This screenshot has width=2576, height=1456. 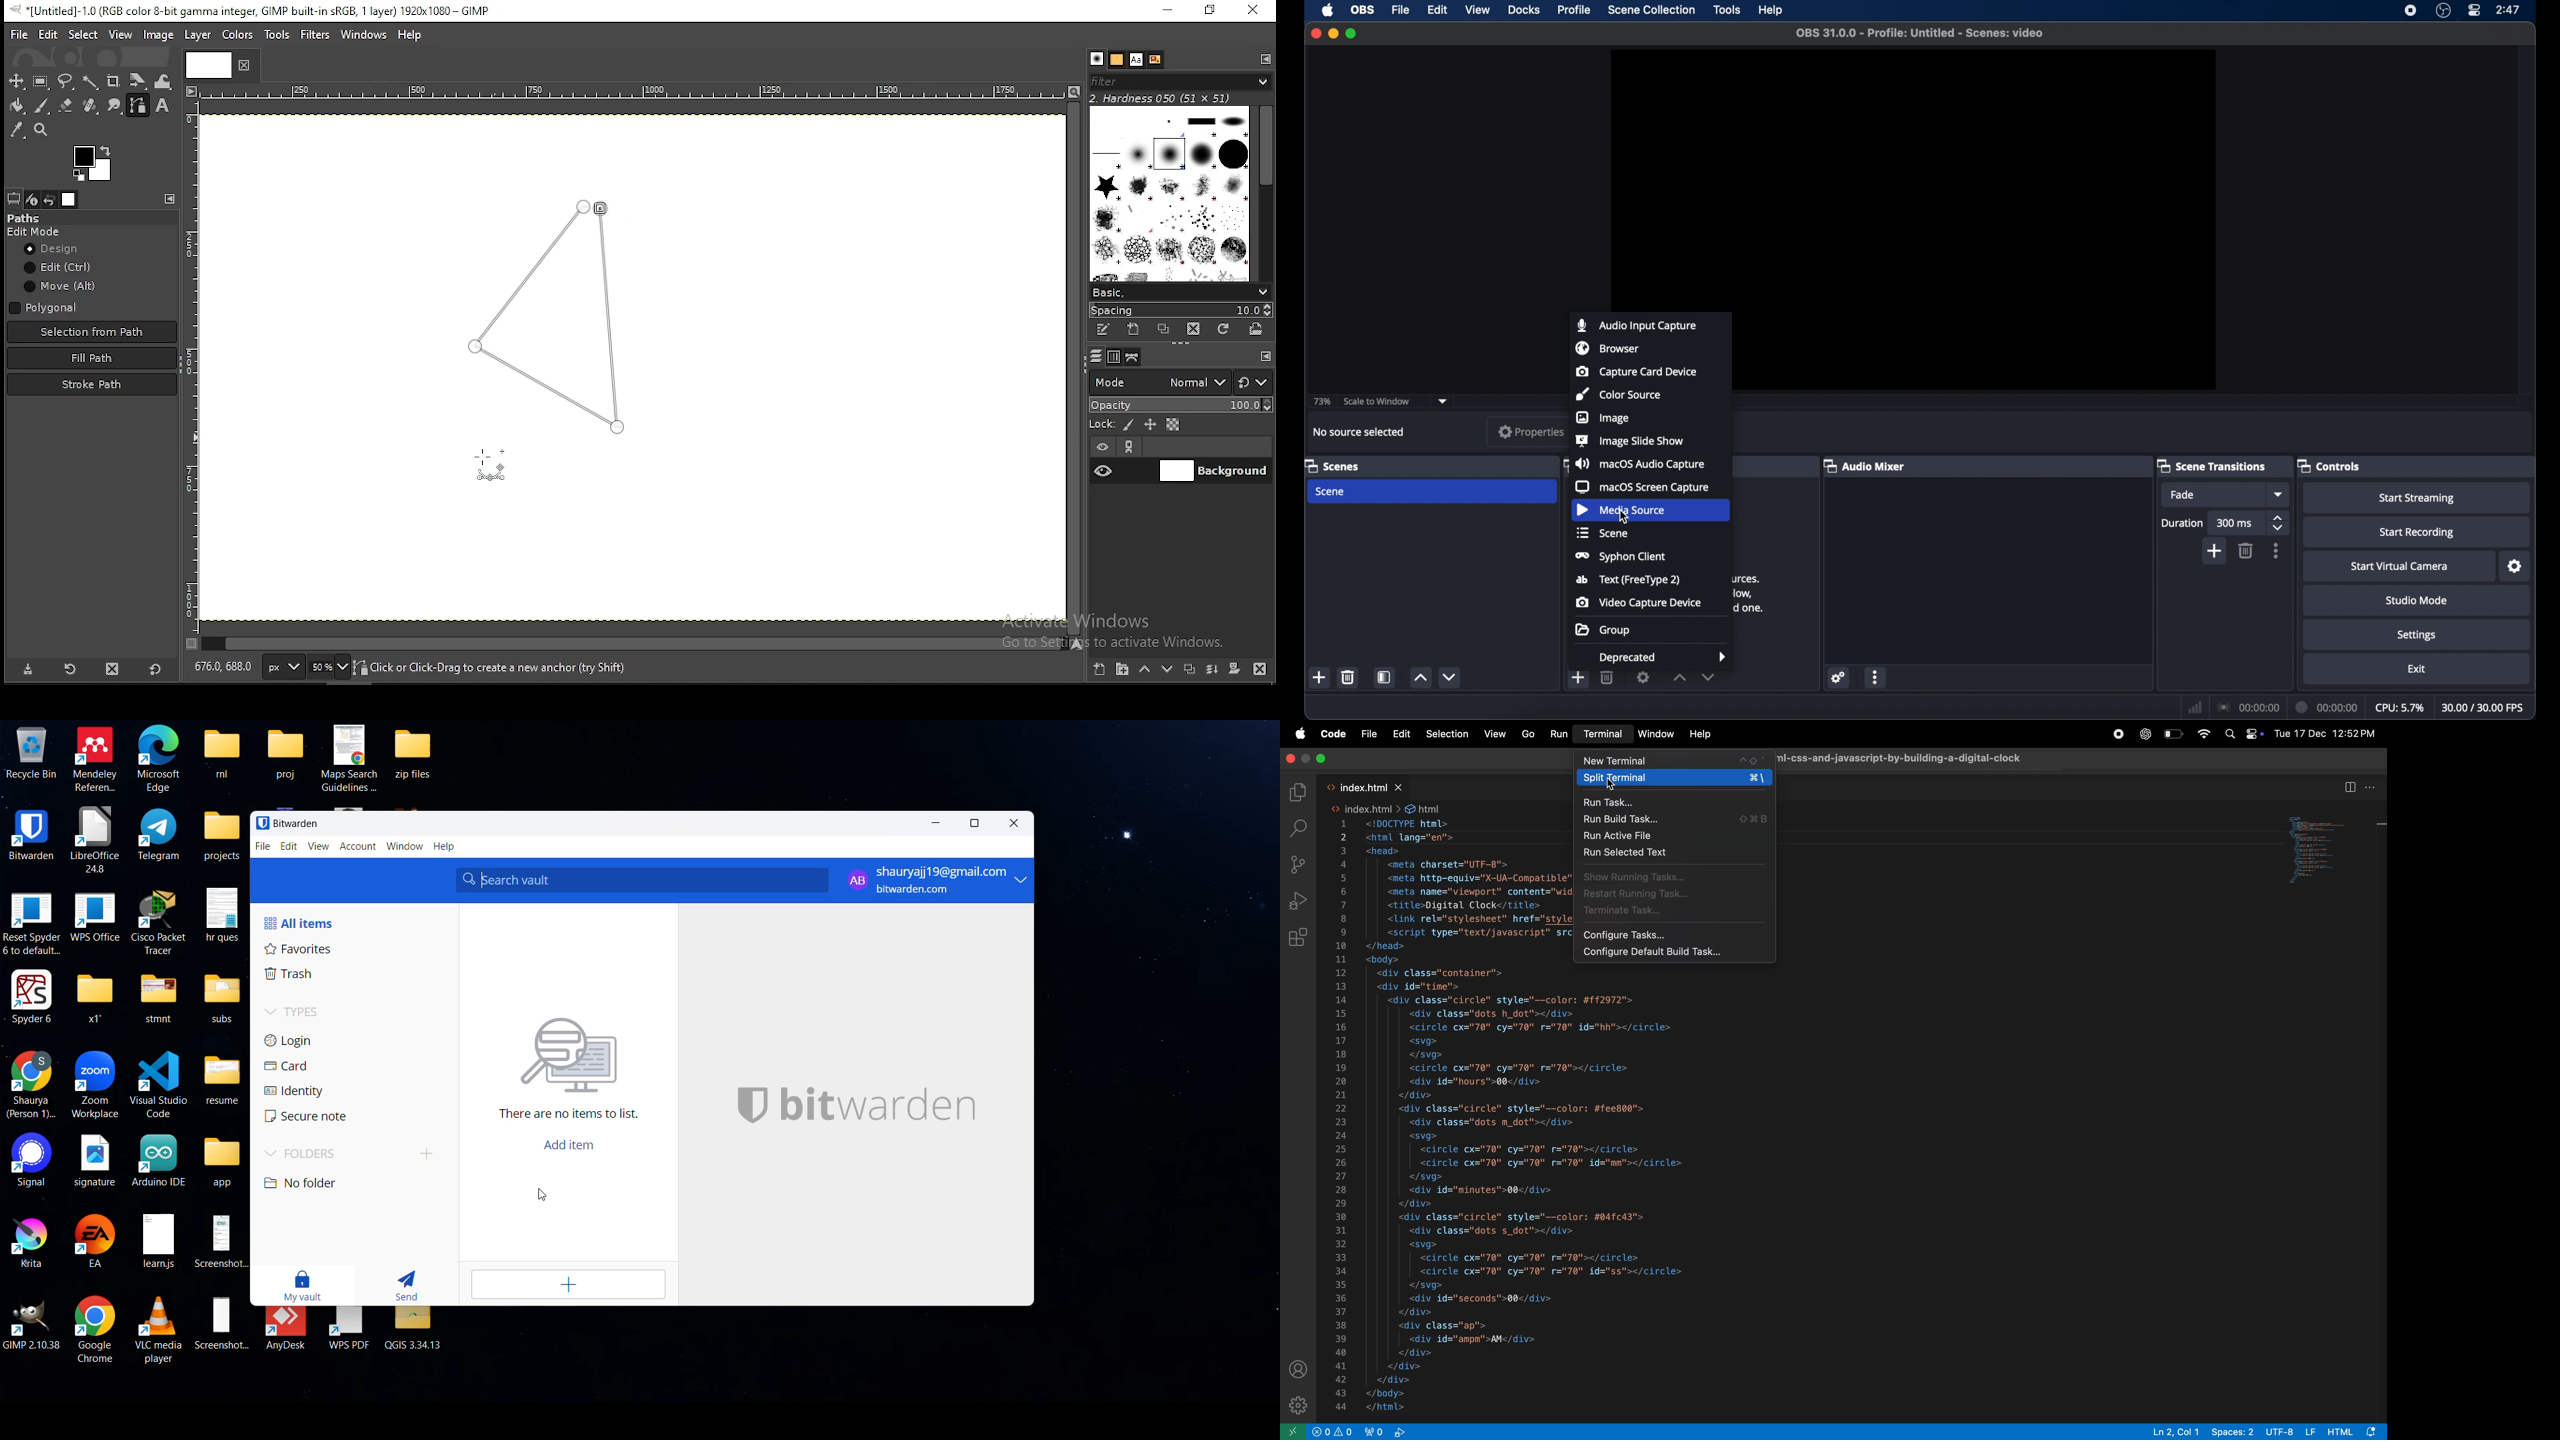 What do you see at coordinates (1437, 10) in the screenshot?
I see `edit` at bounding box center [1437, 10].